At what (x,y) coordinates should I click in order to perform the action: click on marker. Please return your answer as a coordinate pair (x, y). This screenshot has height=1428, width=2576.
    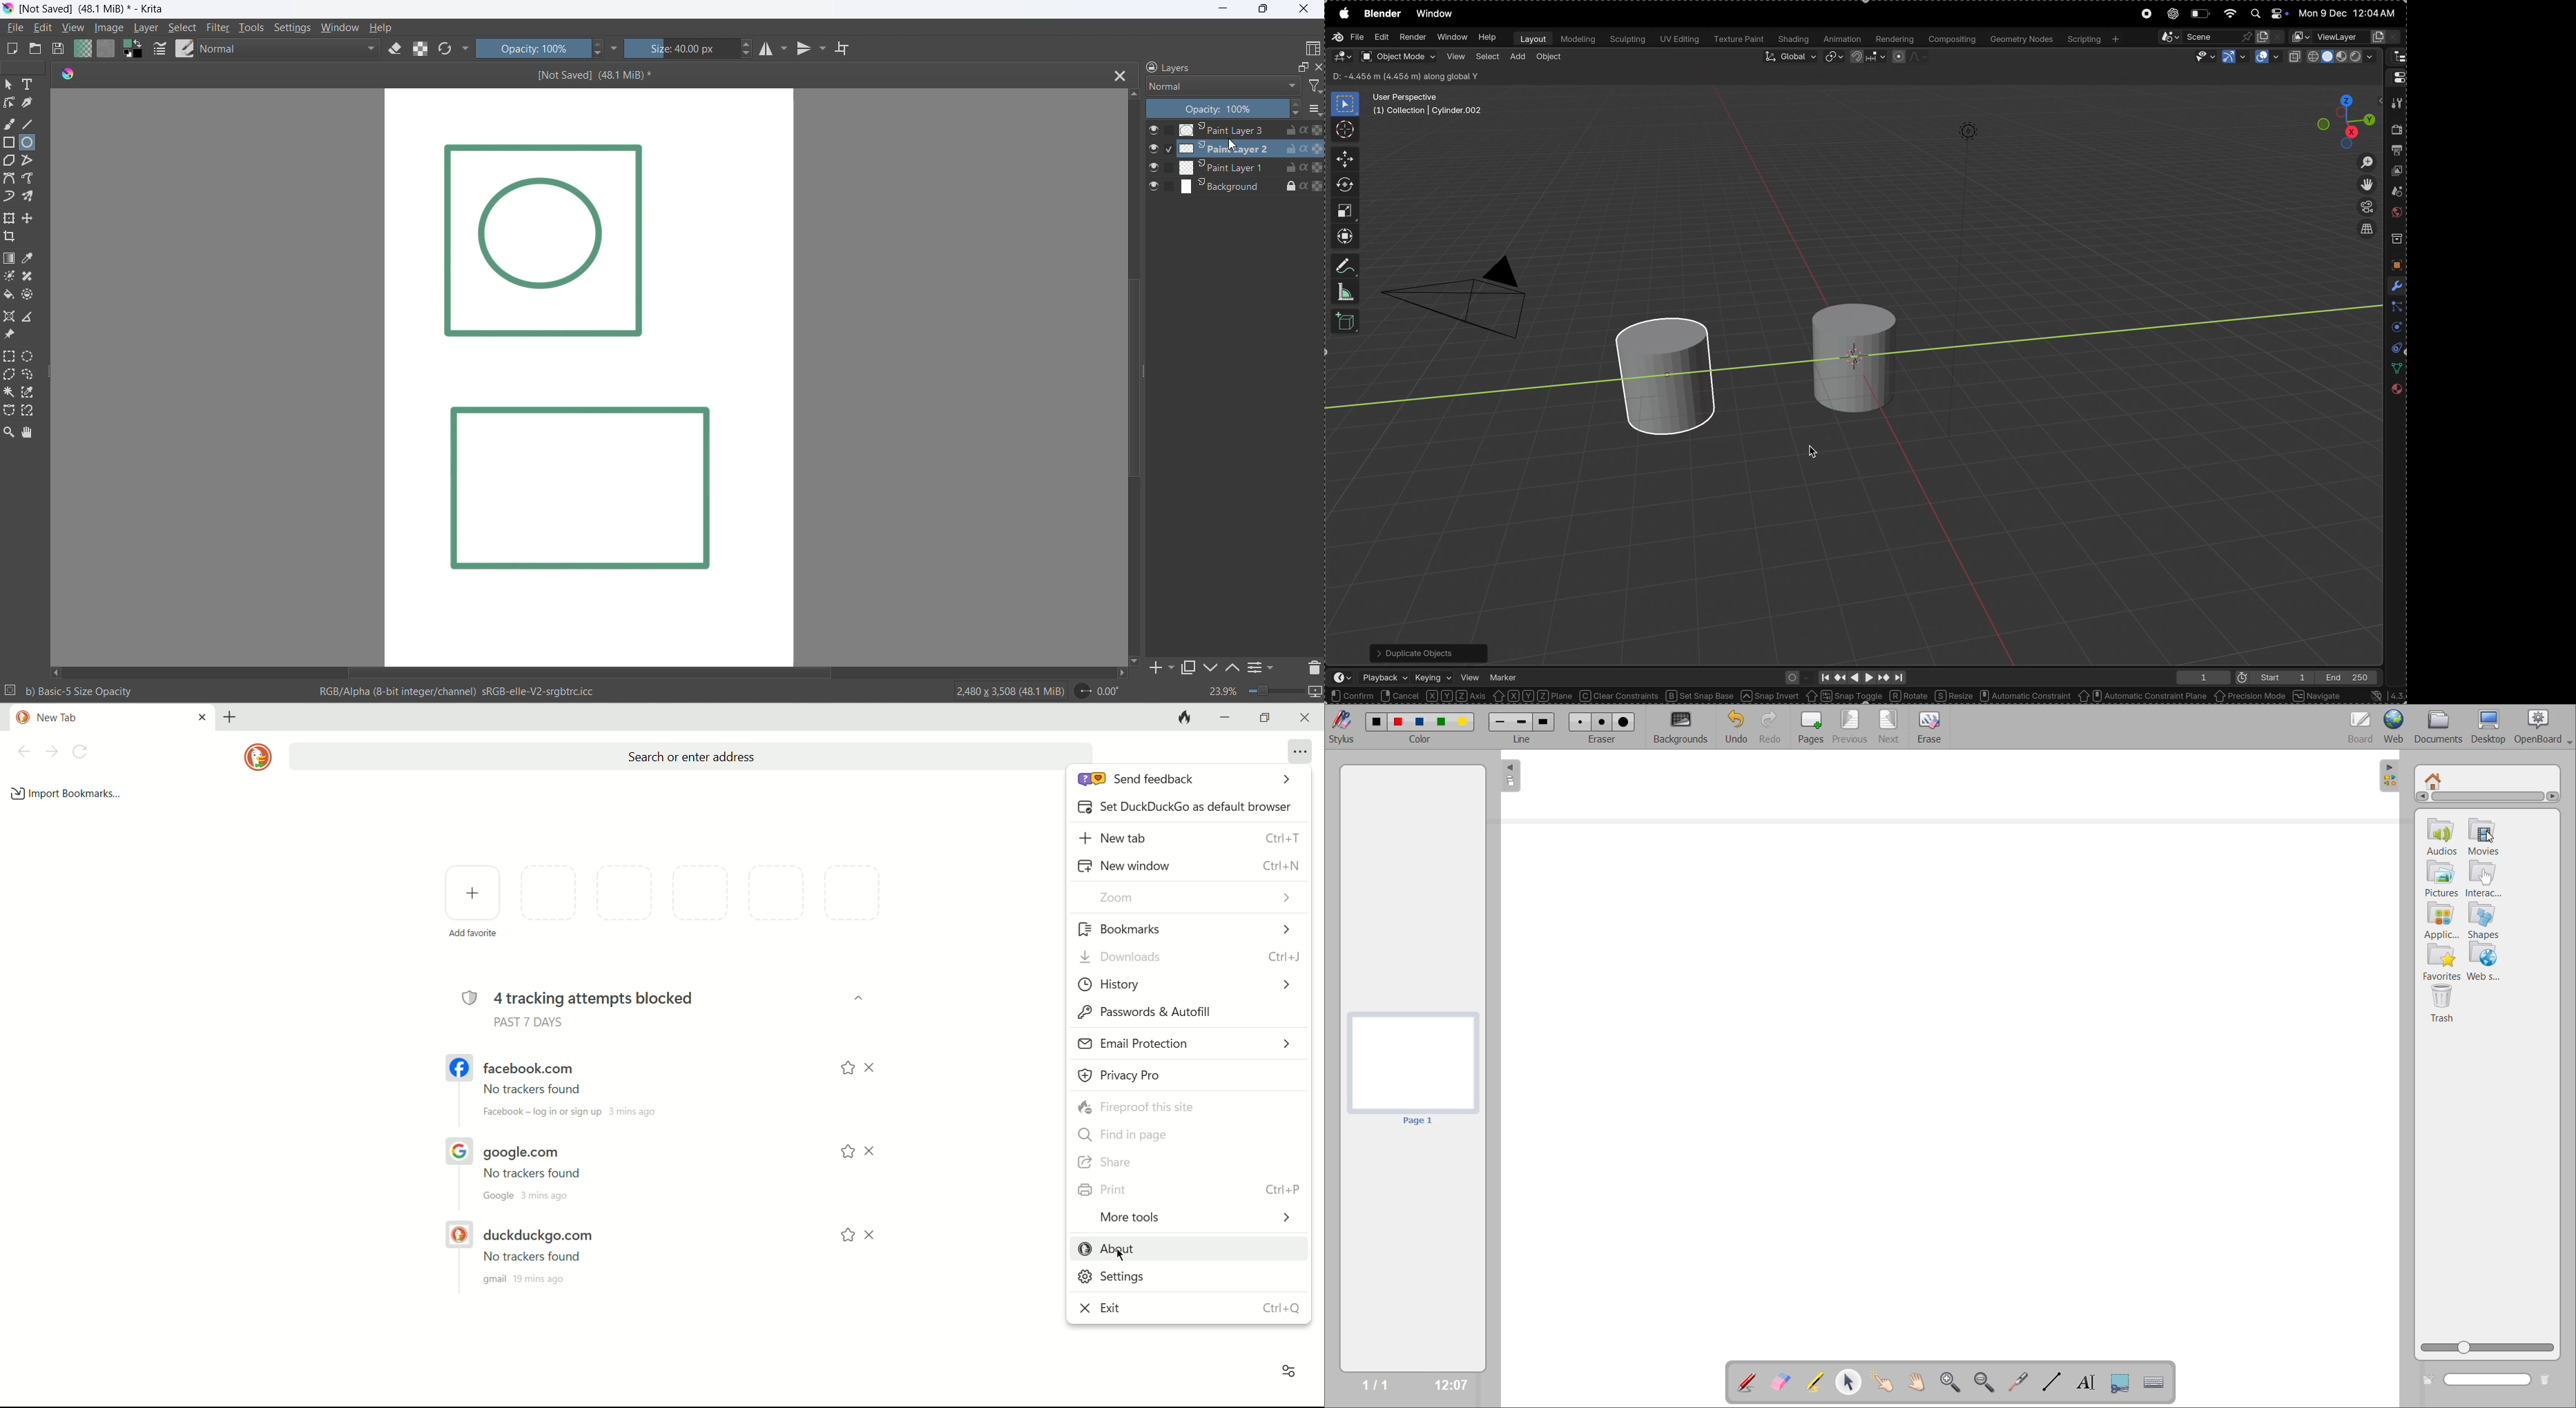
    Looking at the image, I should click on (1504, 675).